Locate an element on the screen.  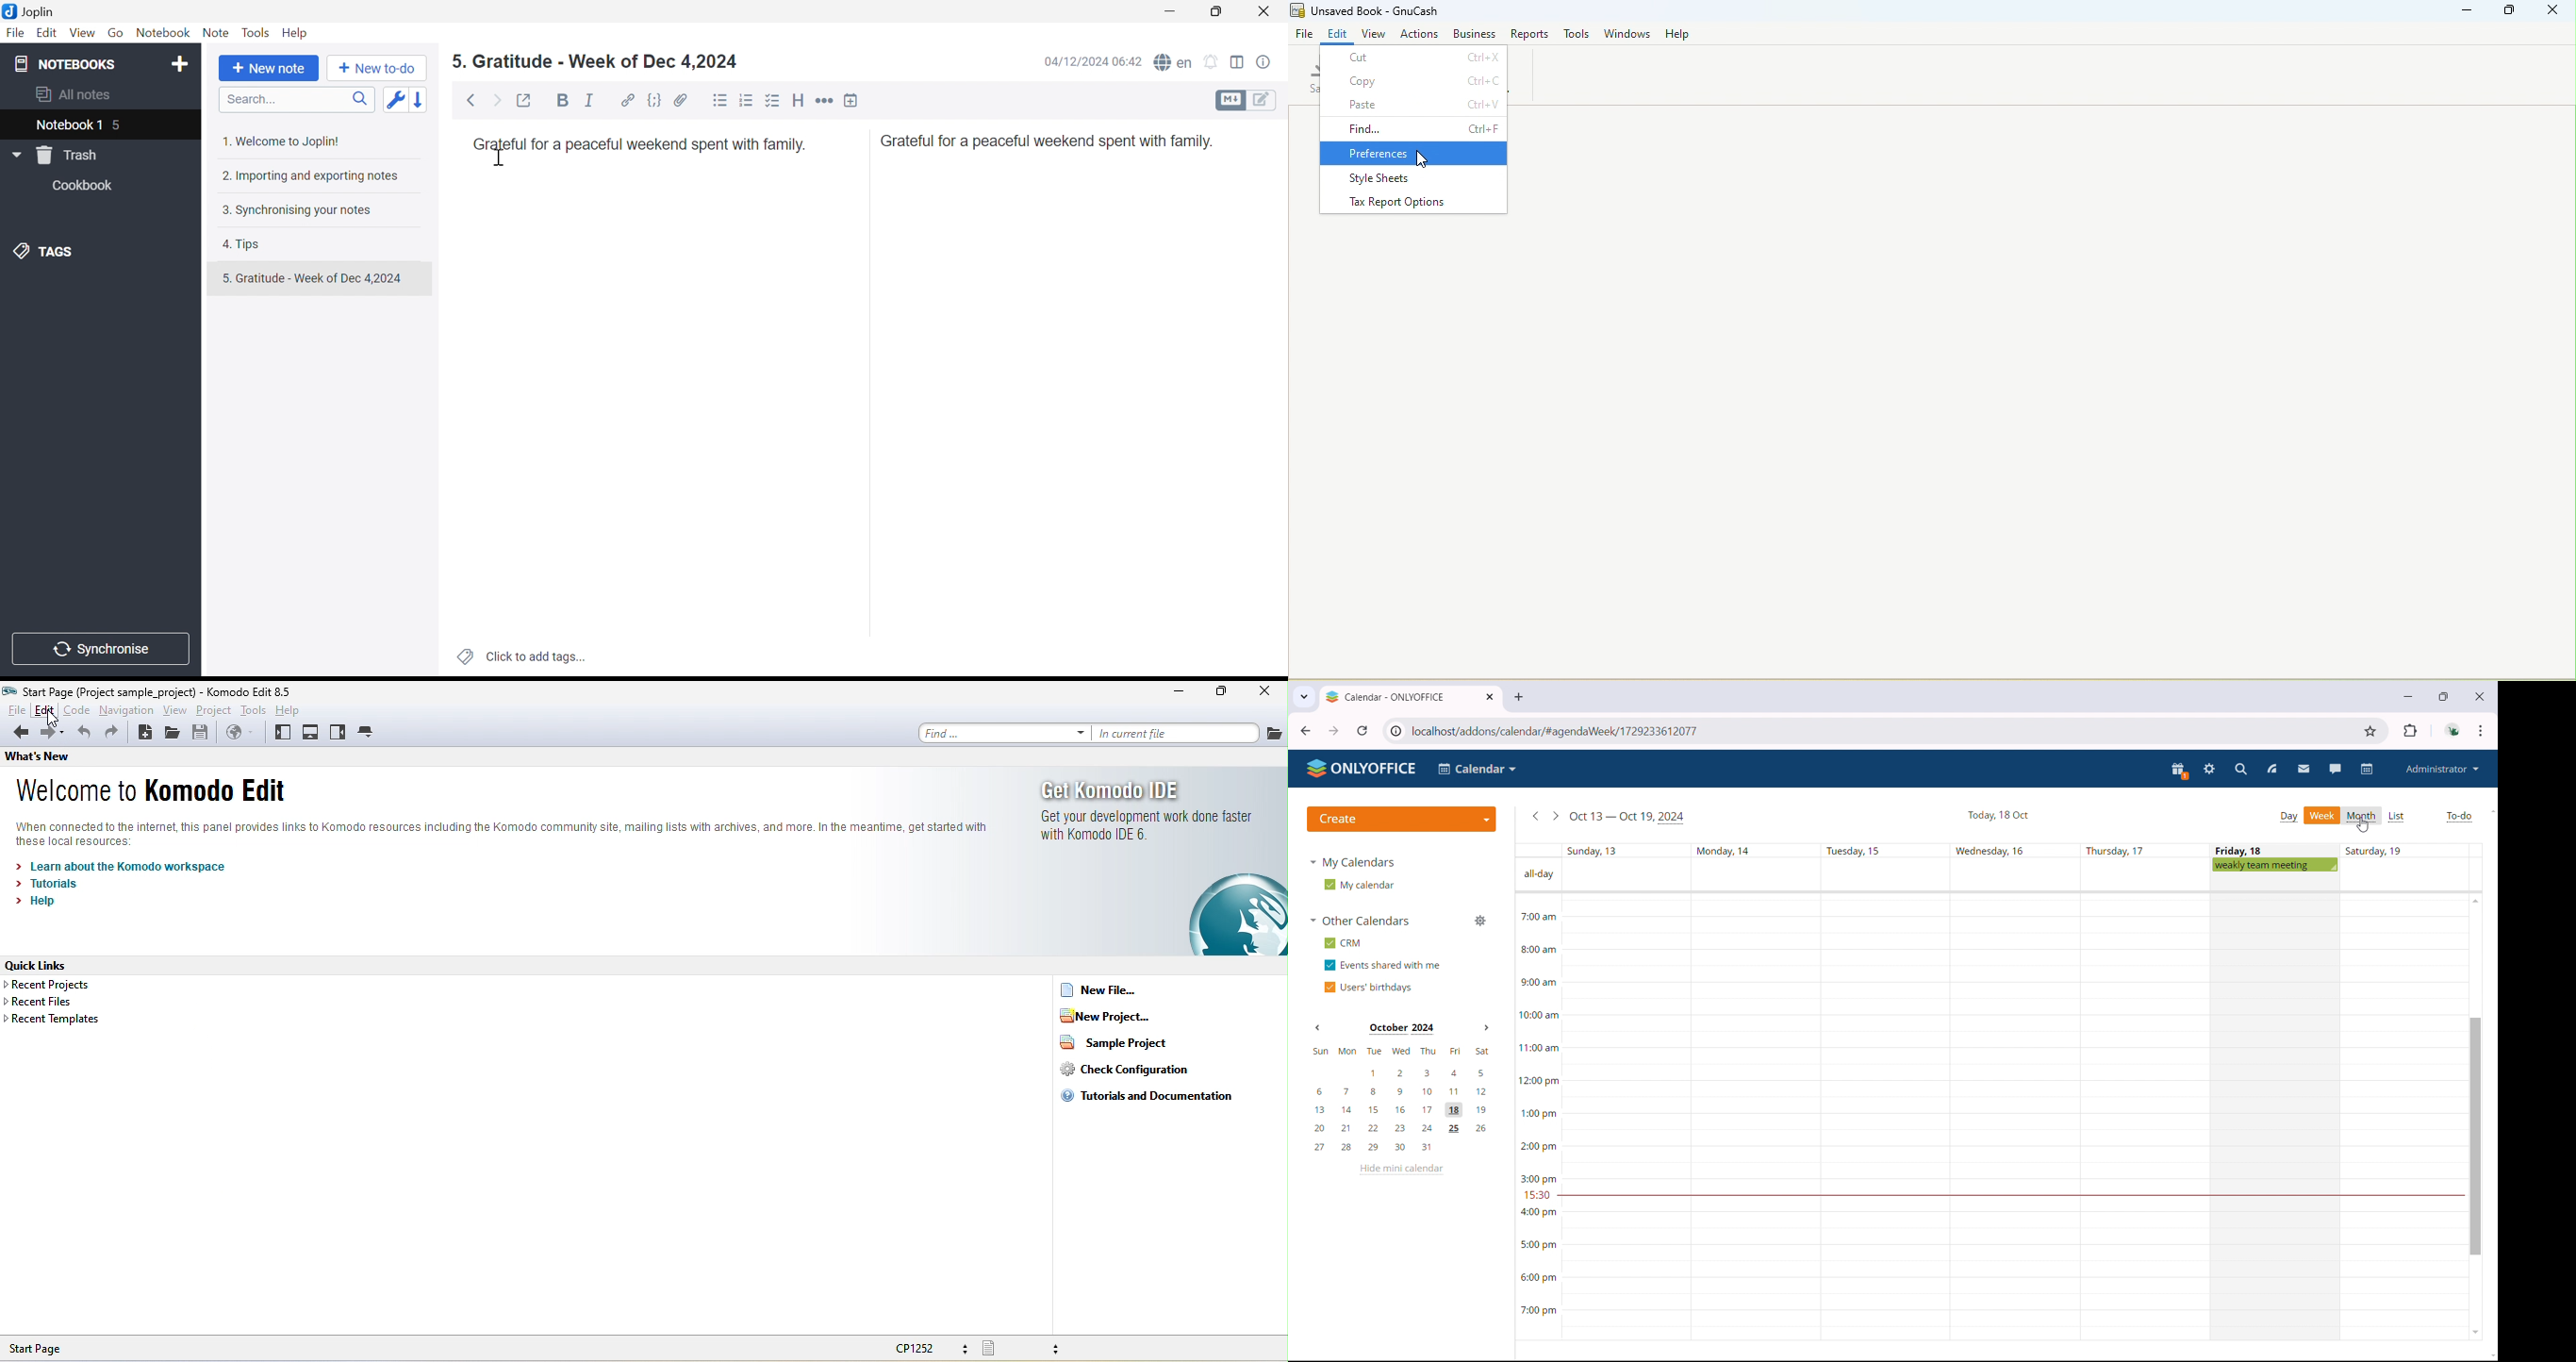
close is located at coordinates (1270, 692).